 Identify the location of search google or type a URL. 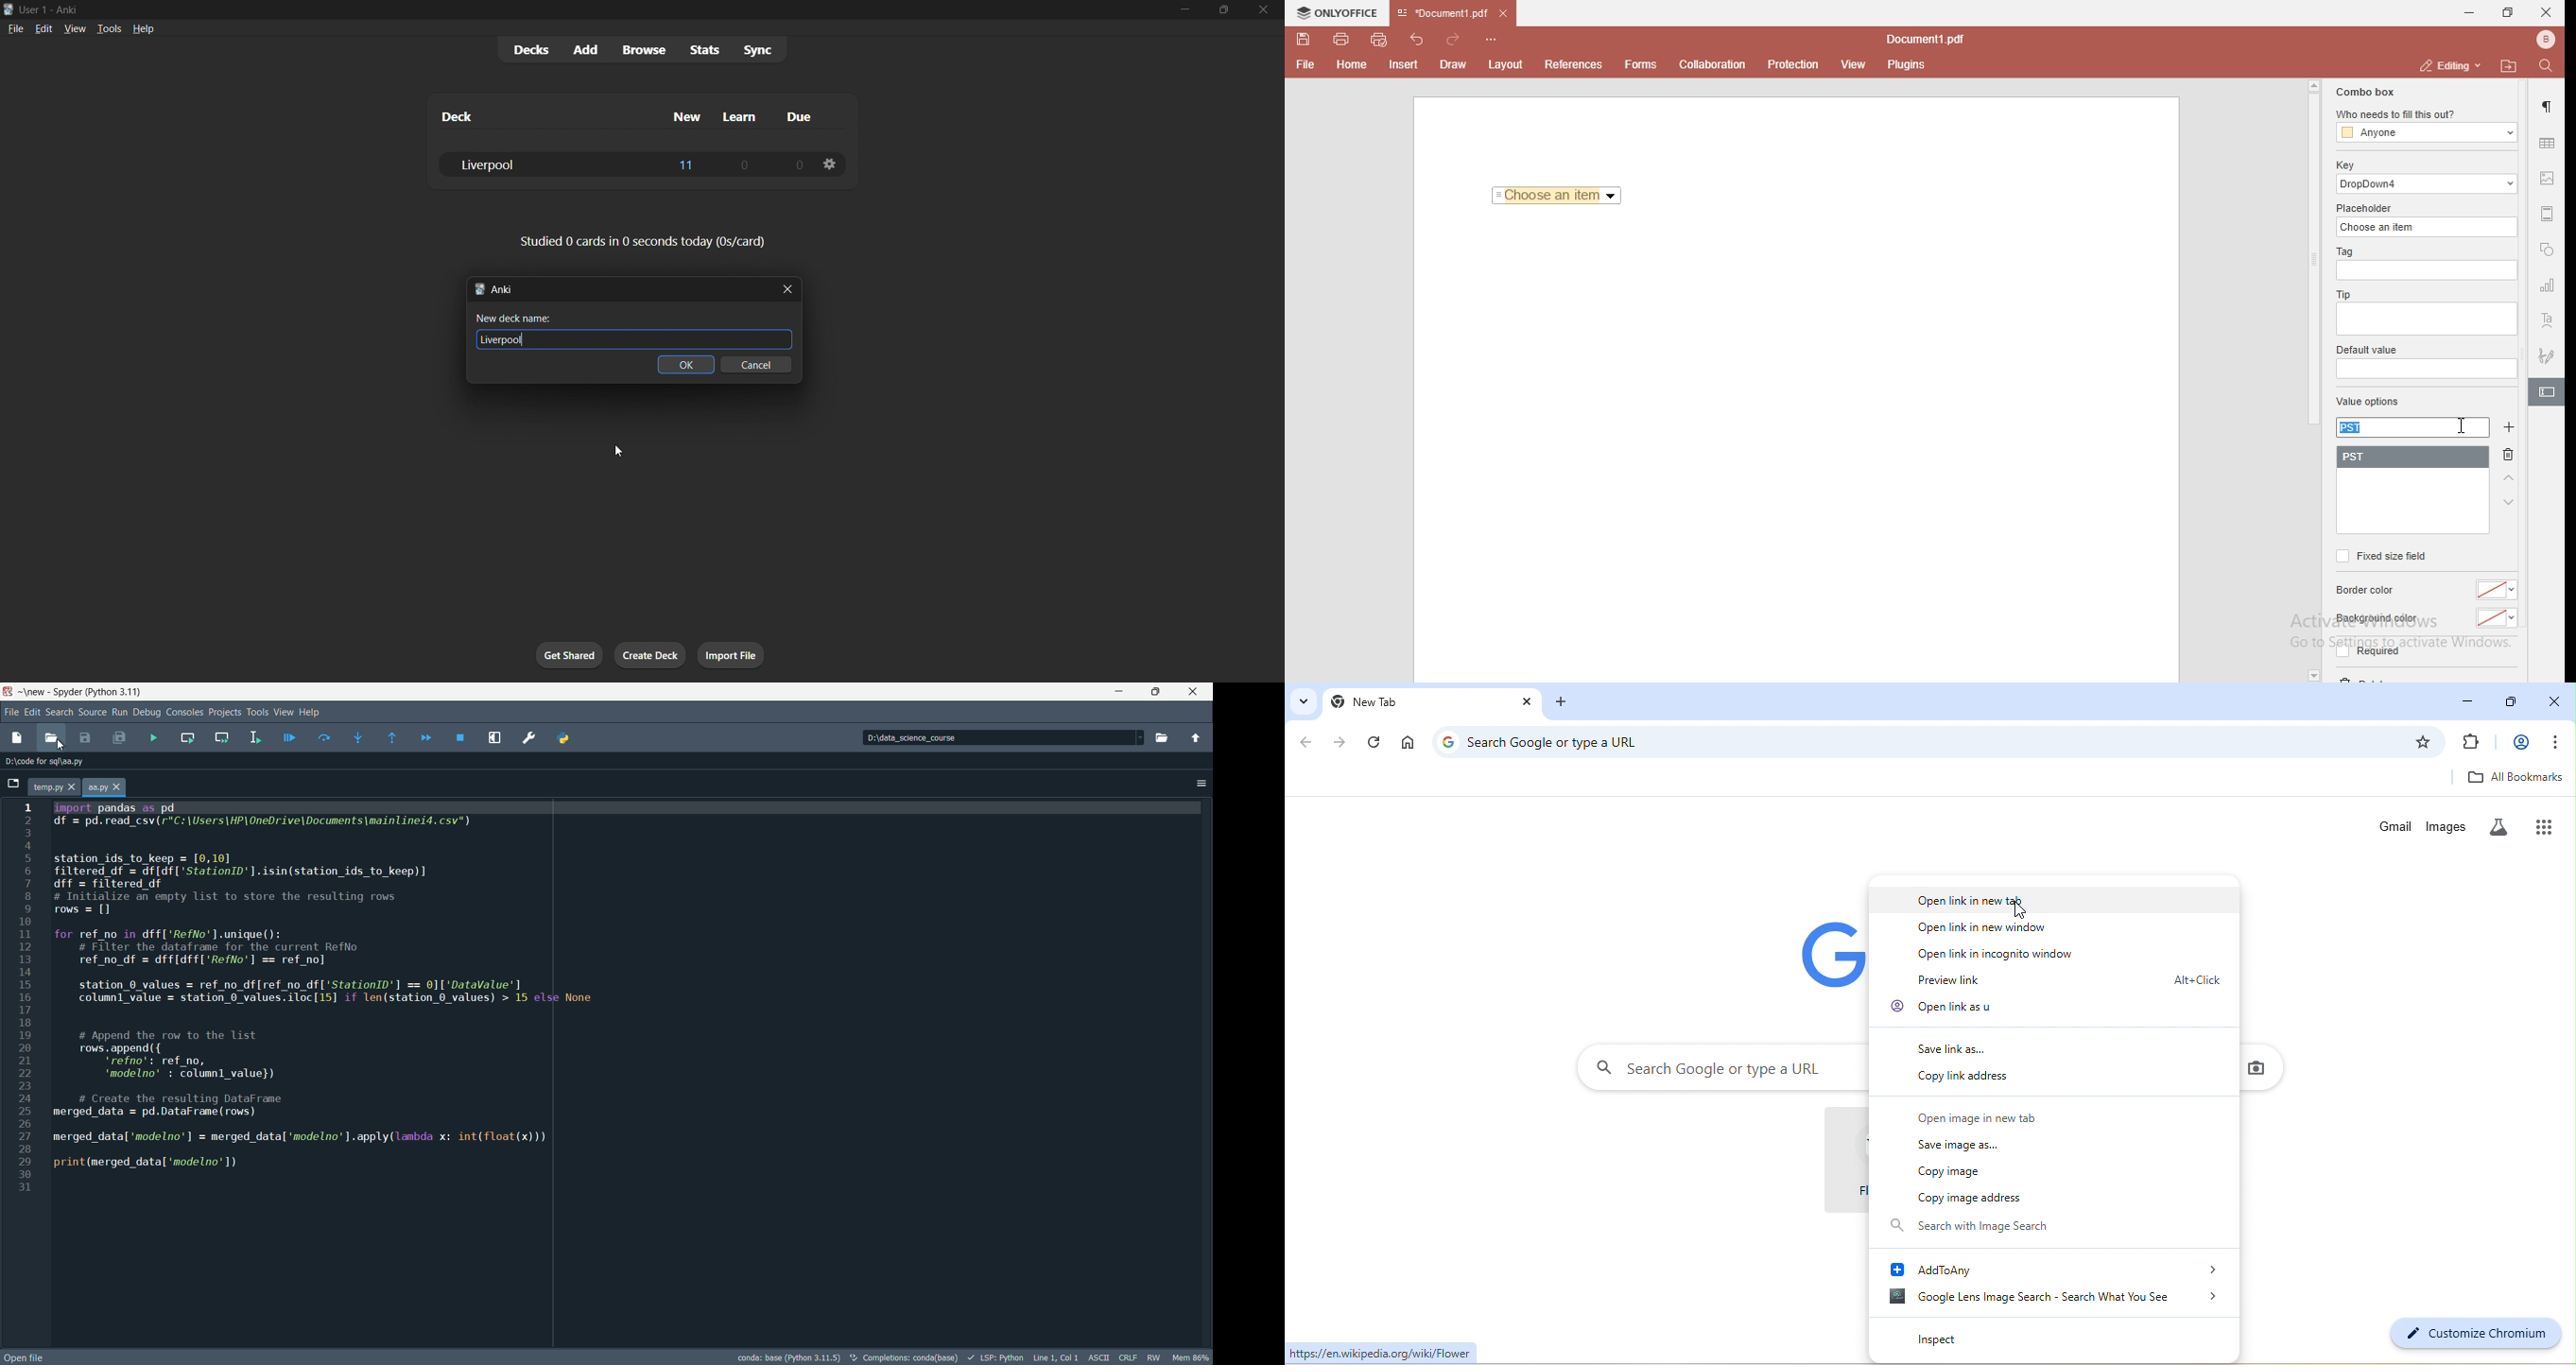
(1931, 743).